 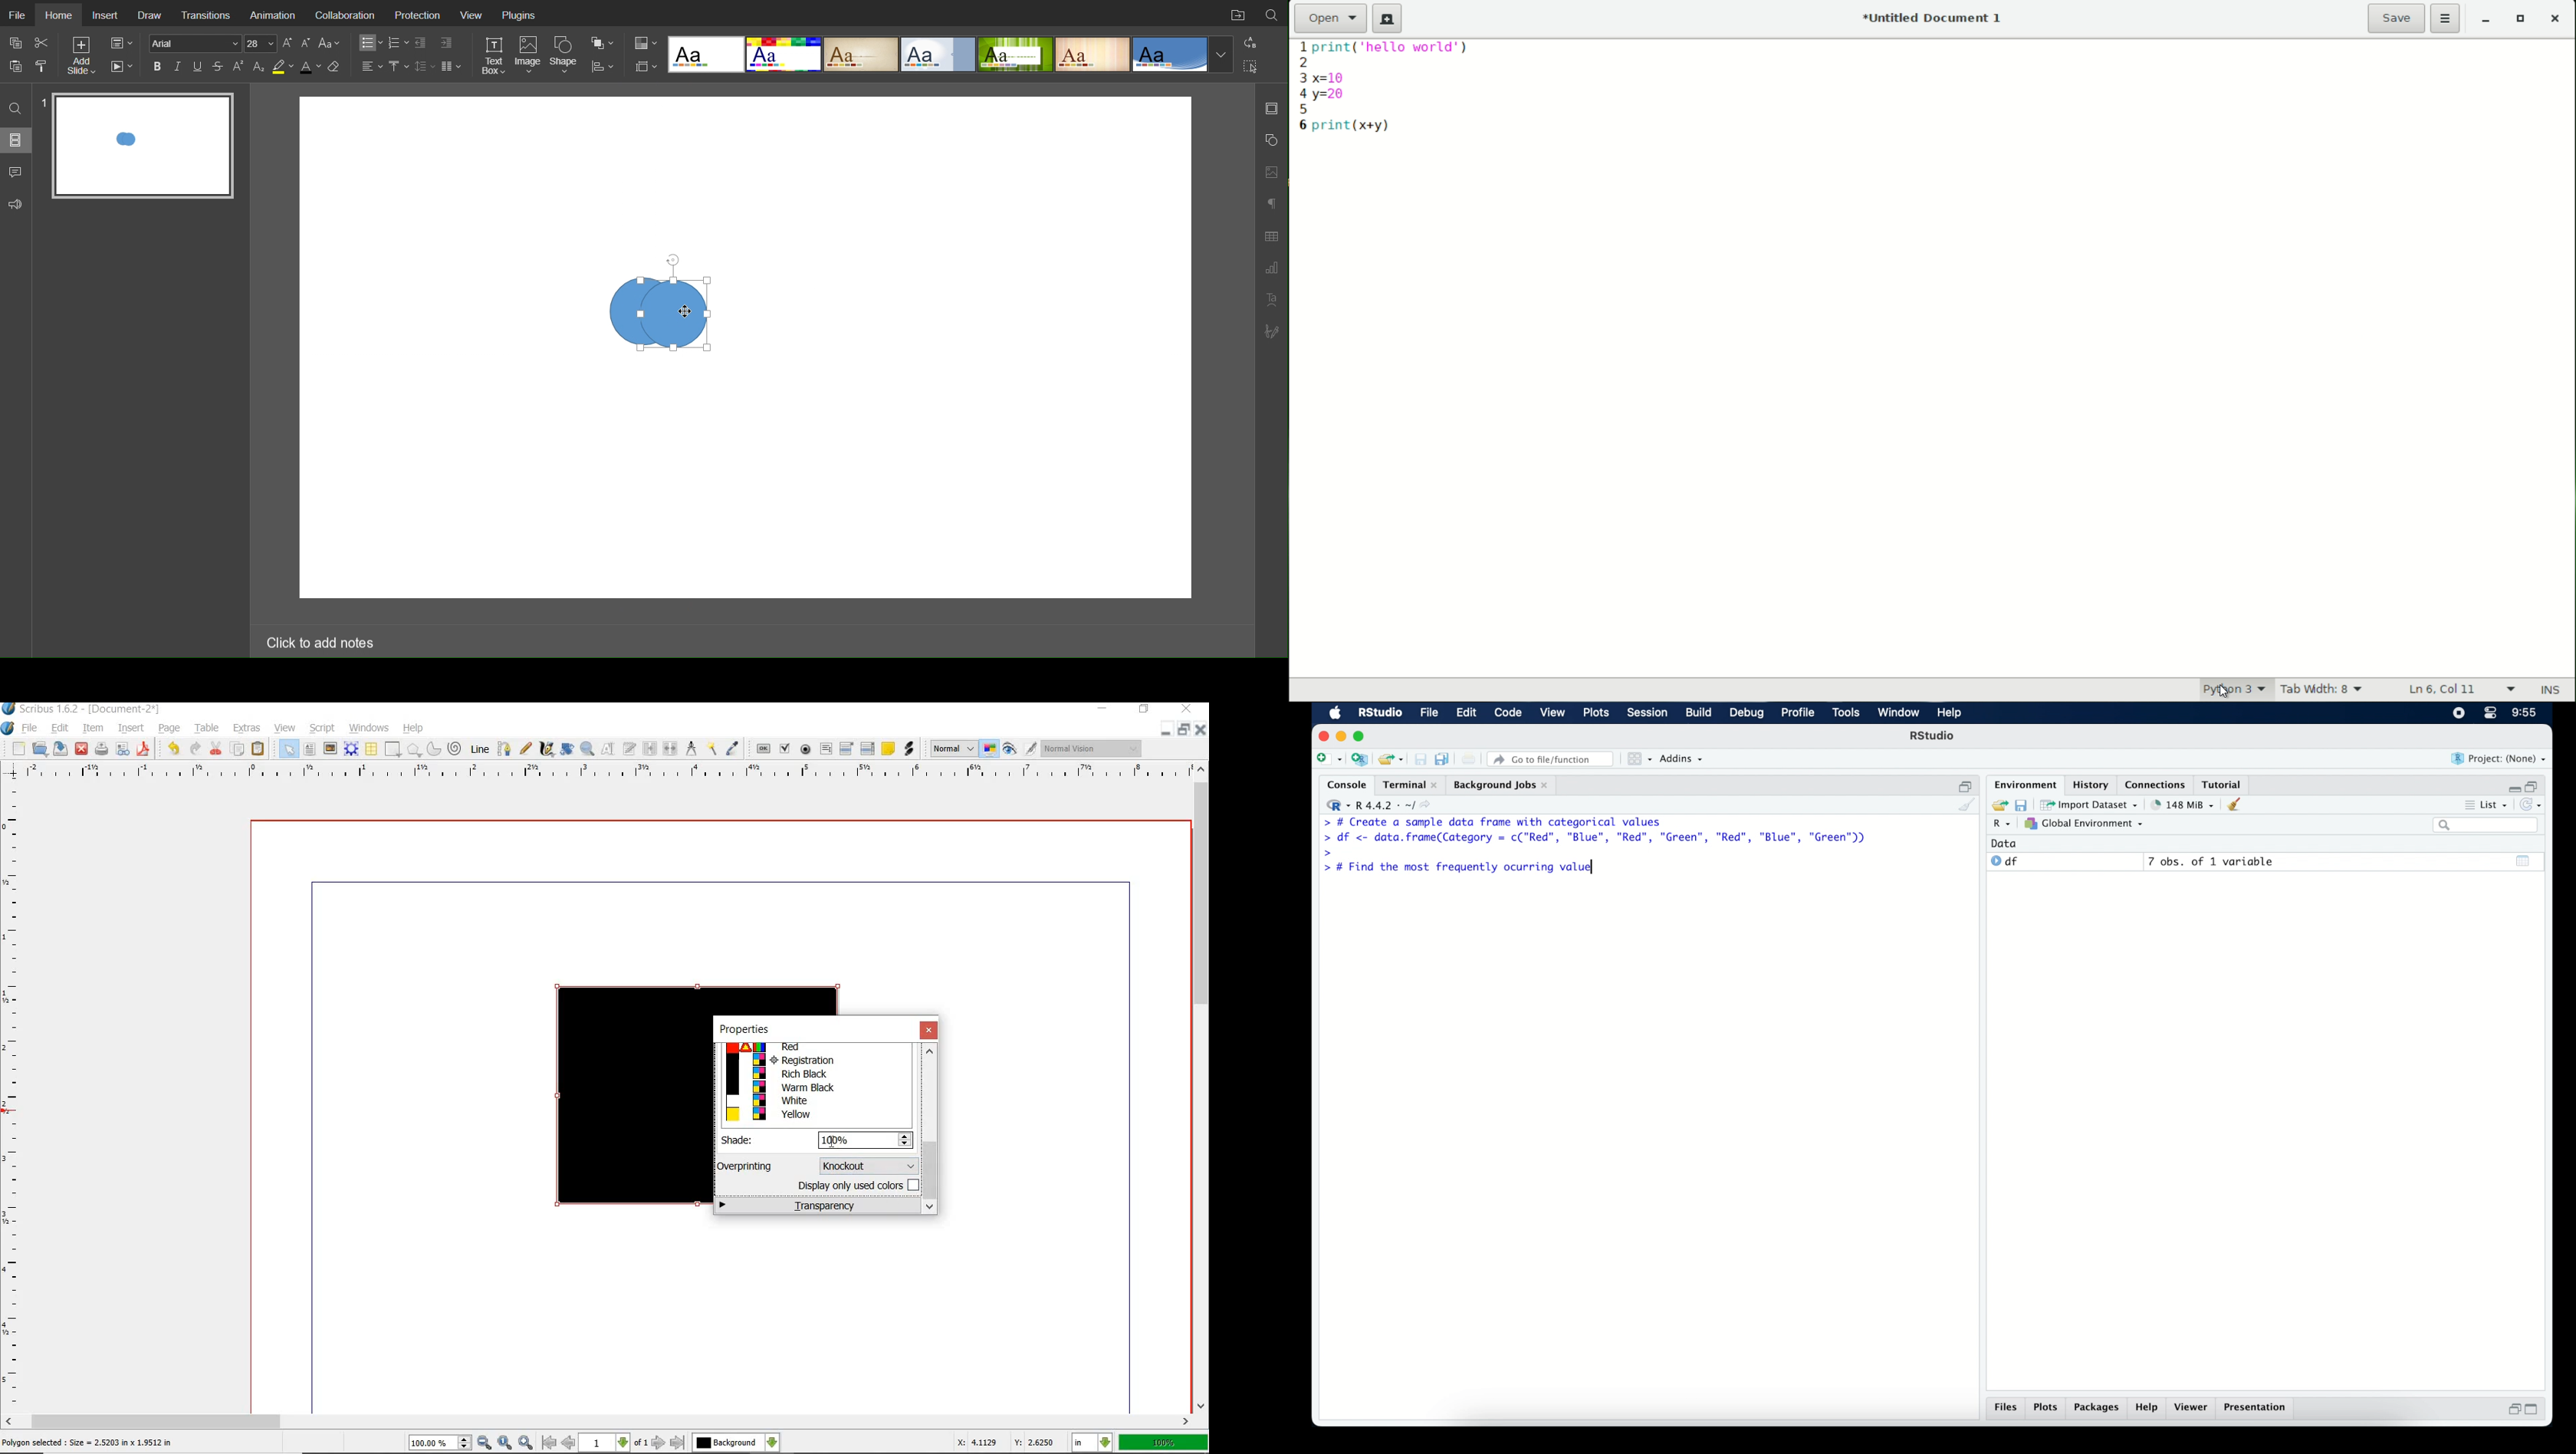 What do you see at coordinates (2025, 784) in the screenshot?
I see `environment` at bounding box center [2025, 784].